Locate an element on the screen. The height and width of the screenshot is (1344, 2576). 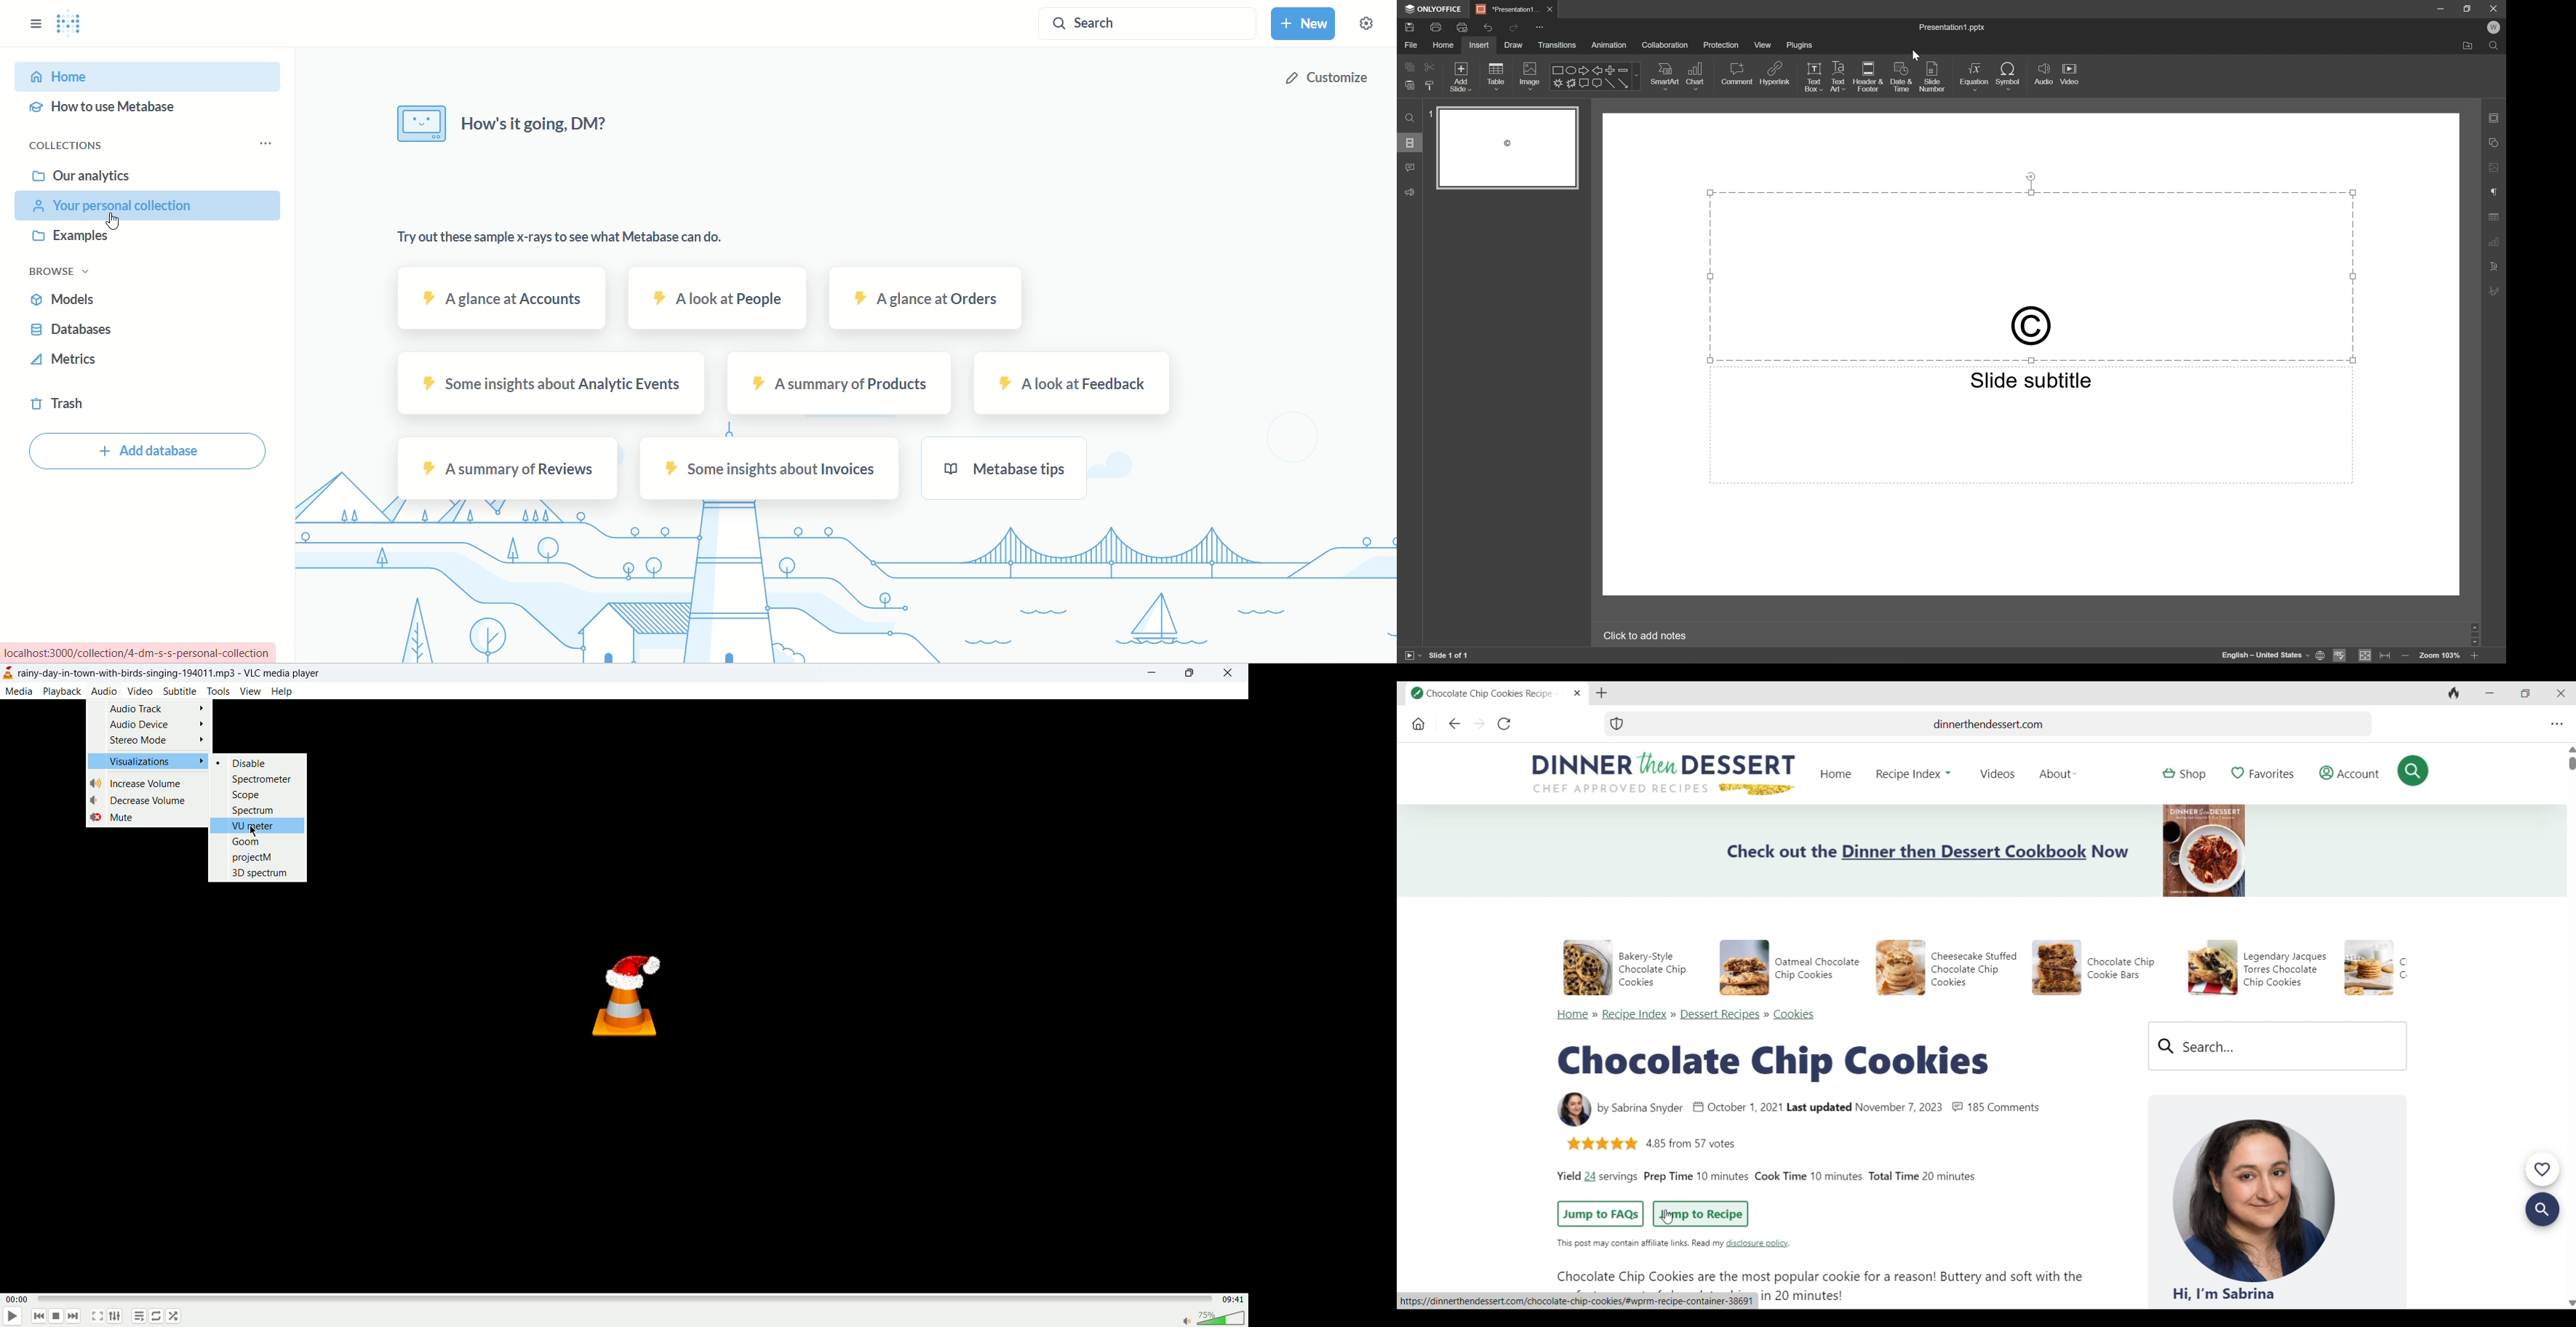
recipe for chocolate chip cookies is located at coordinates (1488, 694).